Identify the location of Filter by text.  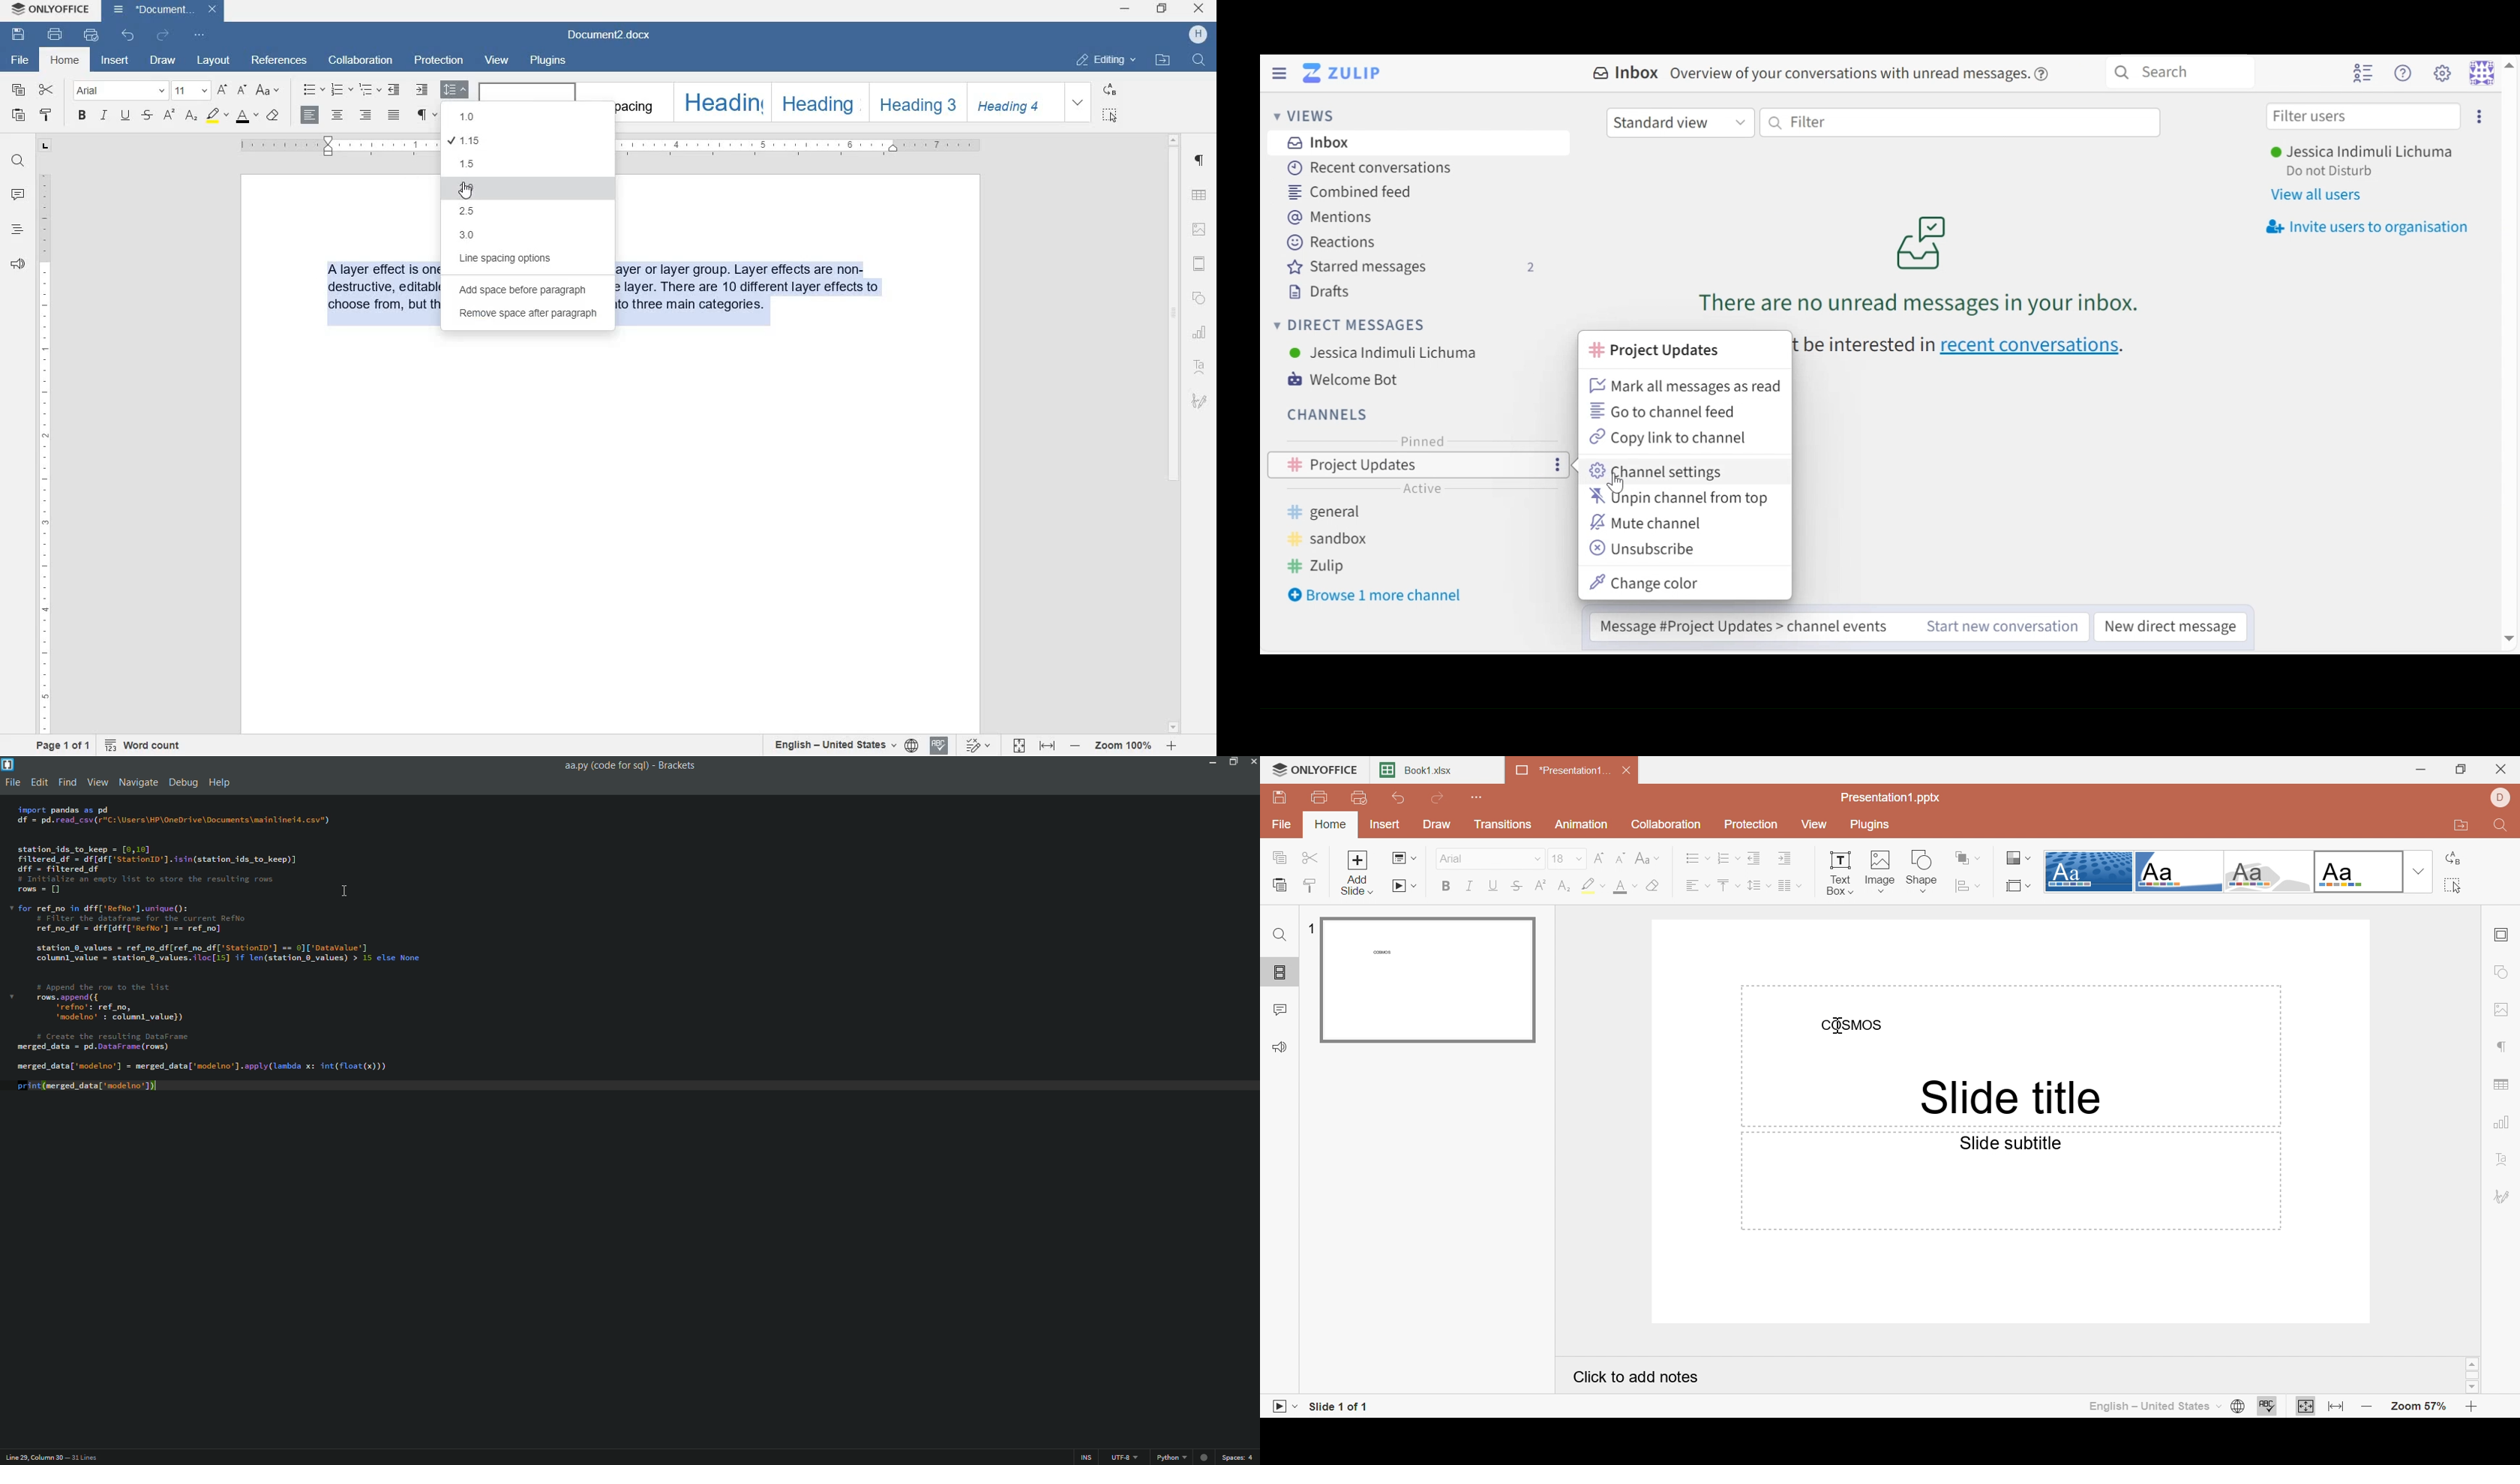
(1962, 123).